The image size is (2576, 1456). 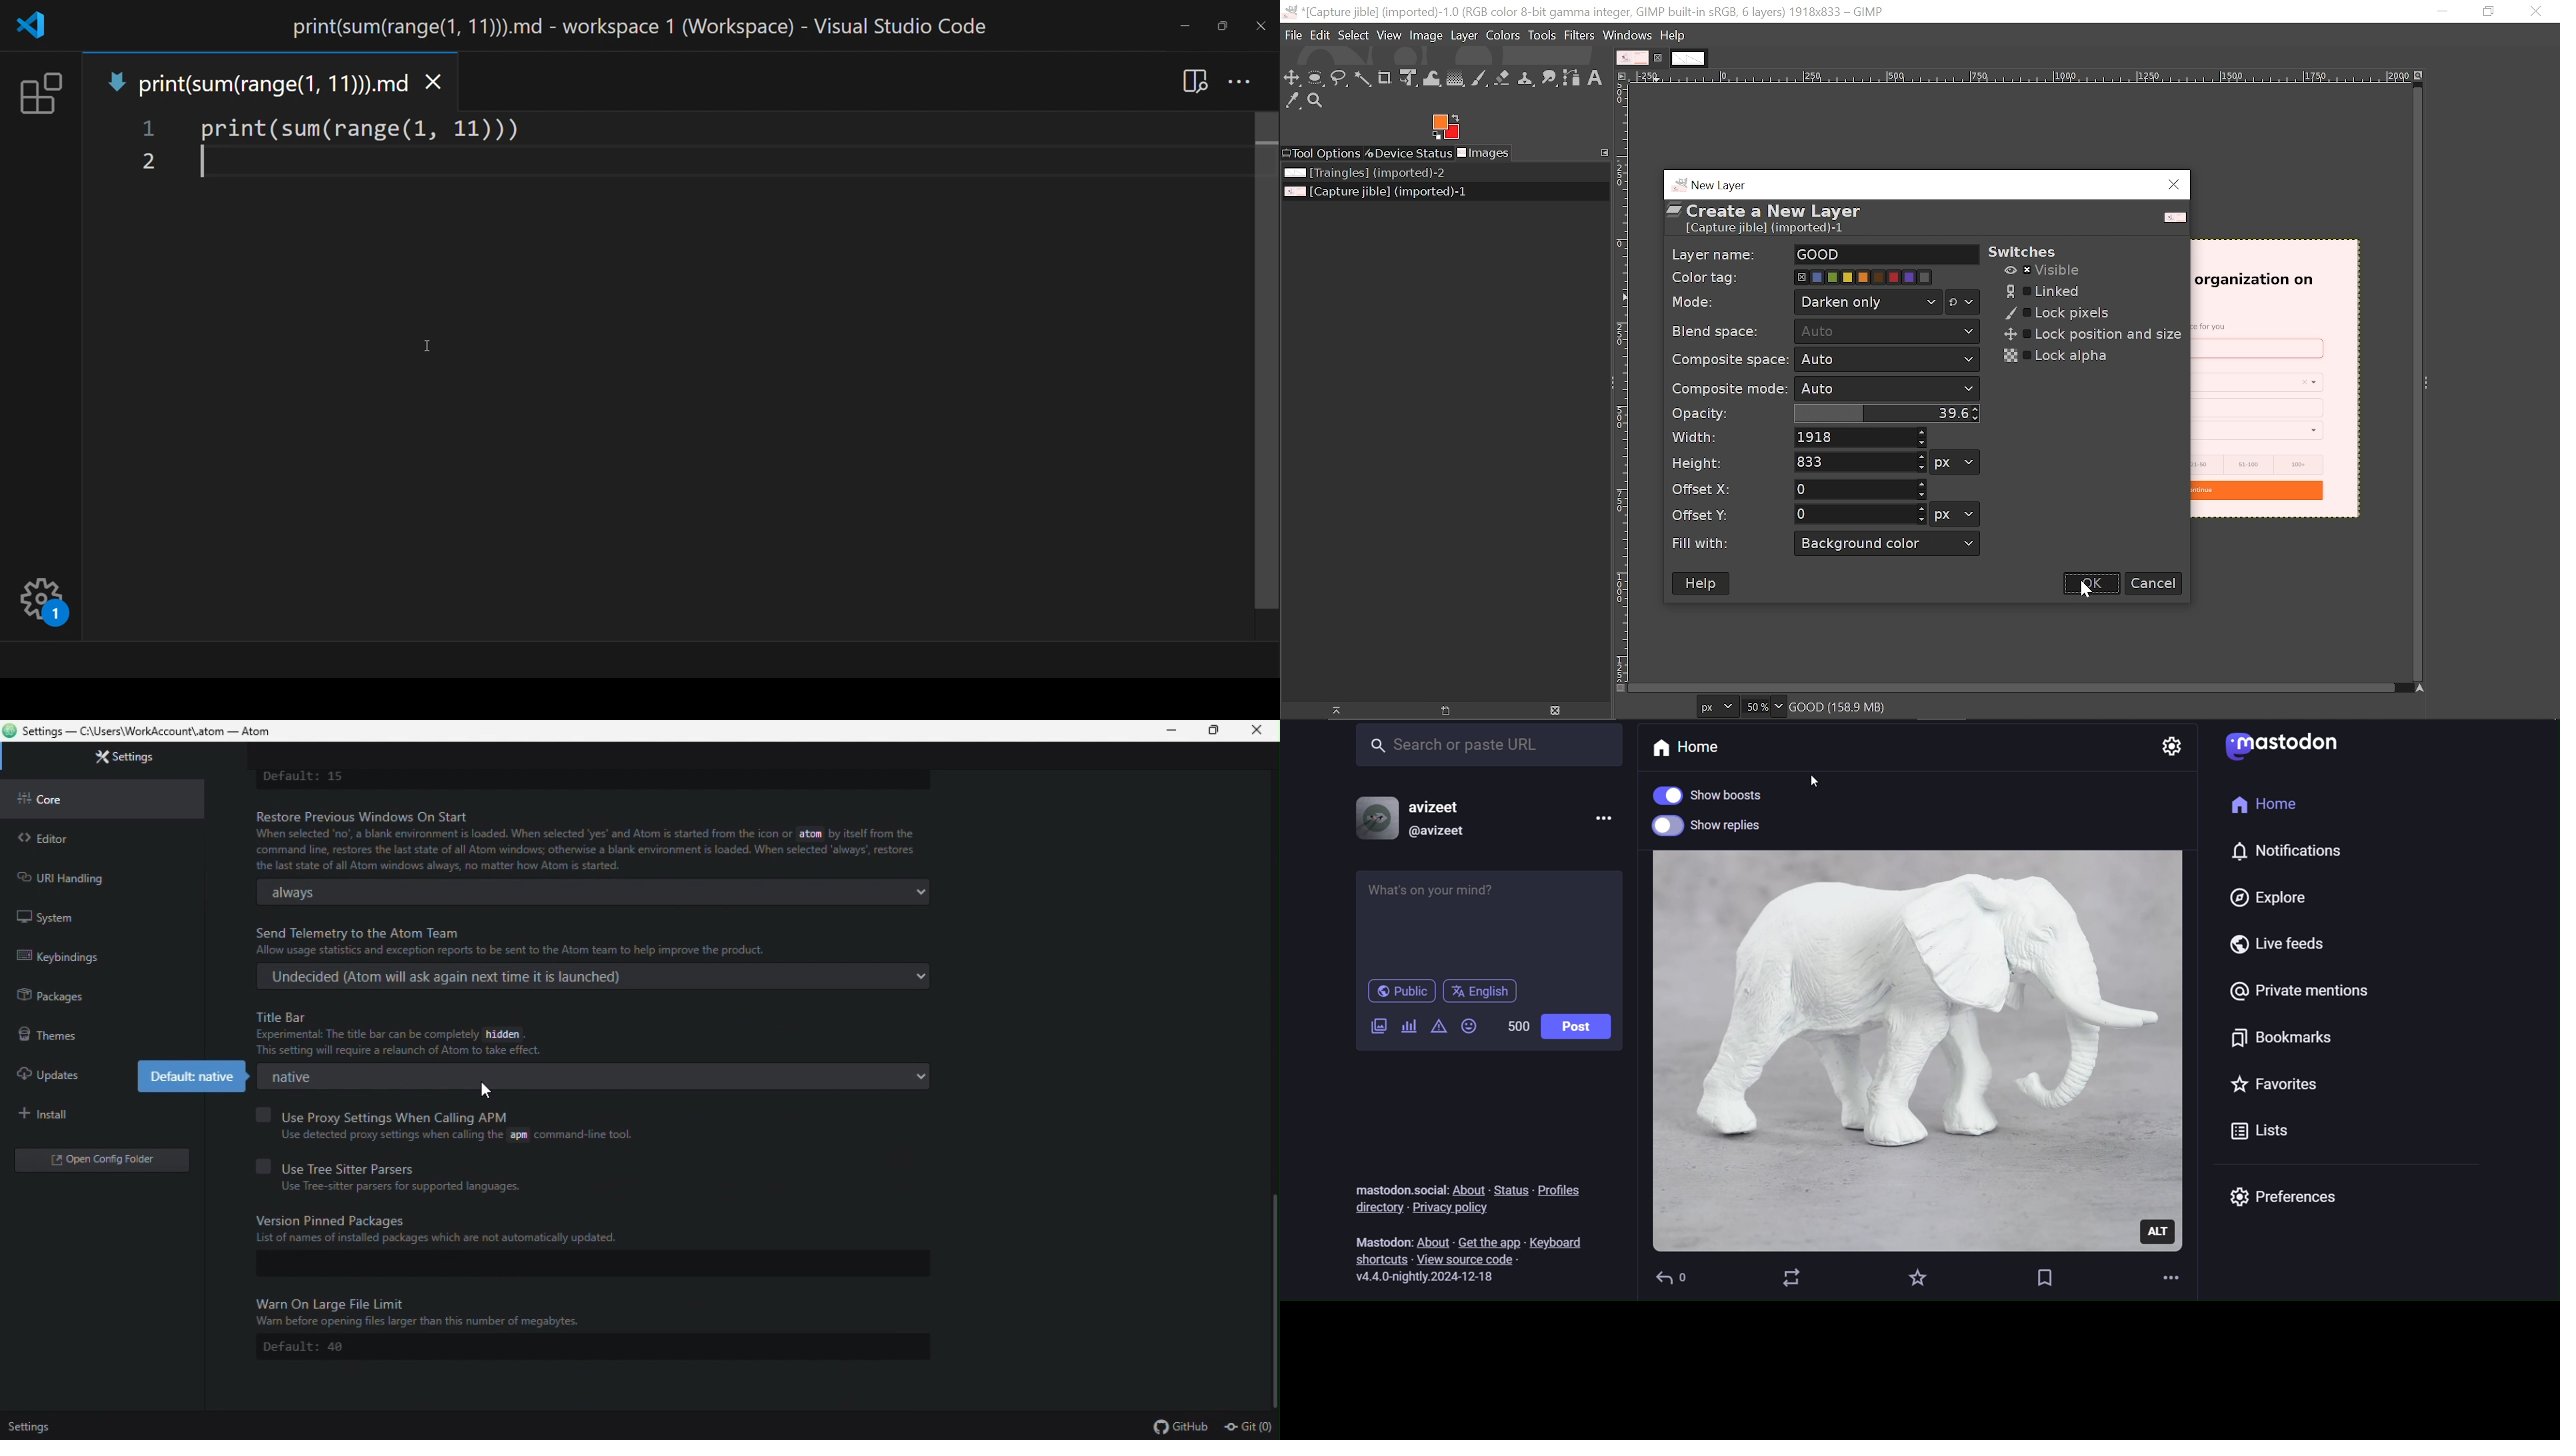 What do you see at coordinates (1710, 513) in the screenshot?
I see `Offset Y:` at bounding box center [1710, 513].